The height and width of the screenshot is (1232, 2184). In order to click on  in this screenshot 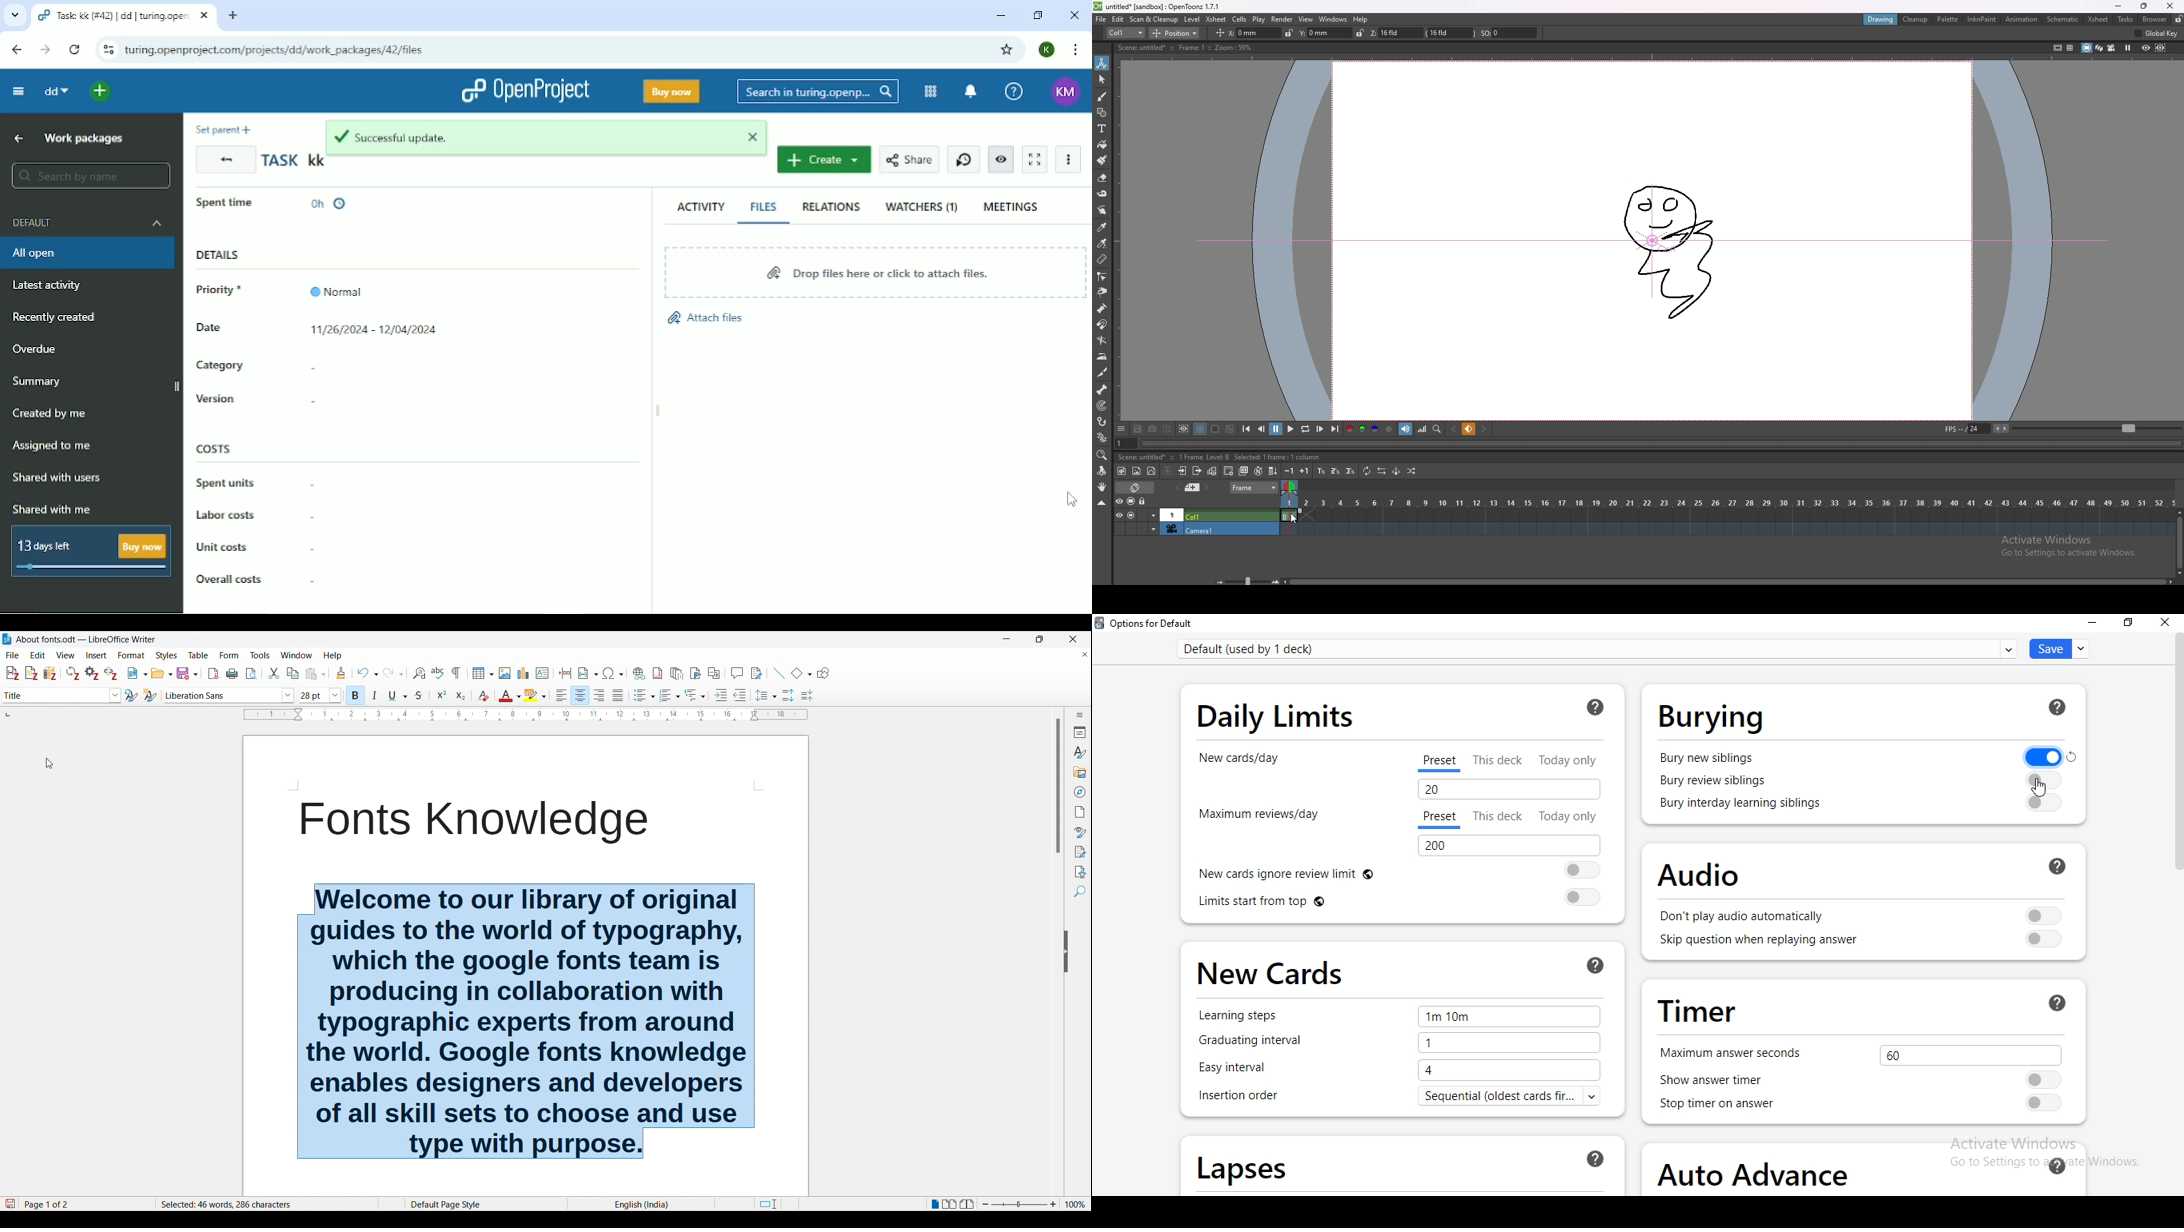, I will do `click(2074, 757)`.